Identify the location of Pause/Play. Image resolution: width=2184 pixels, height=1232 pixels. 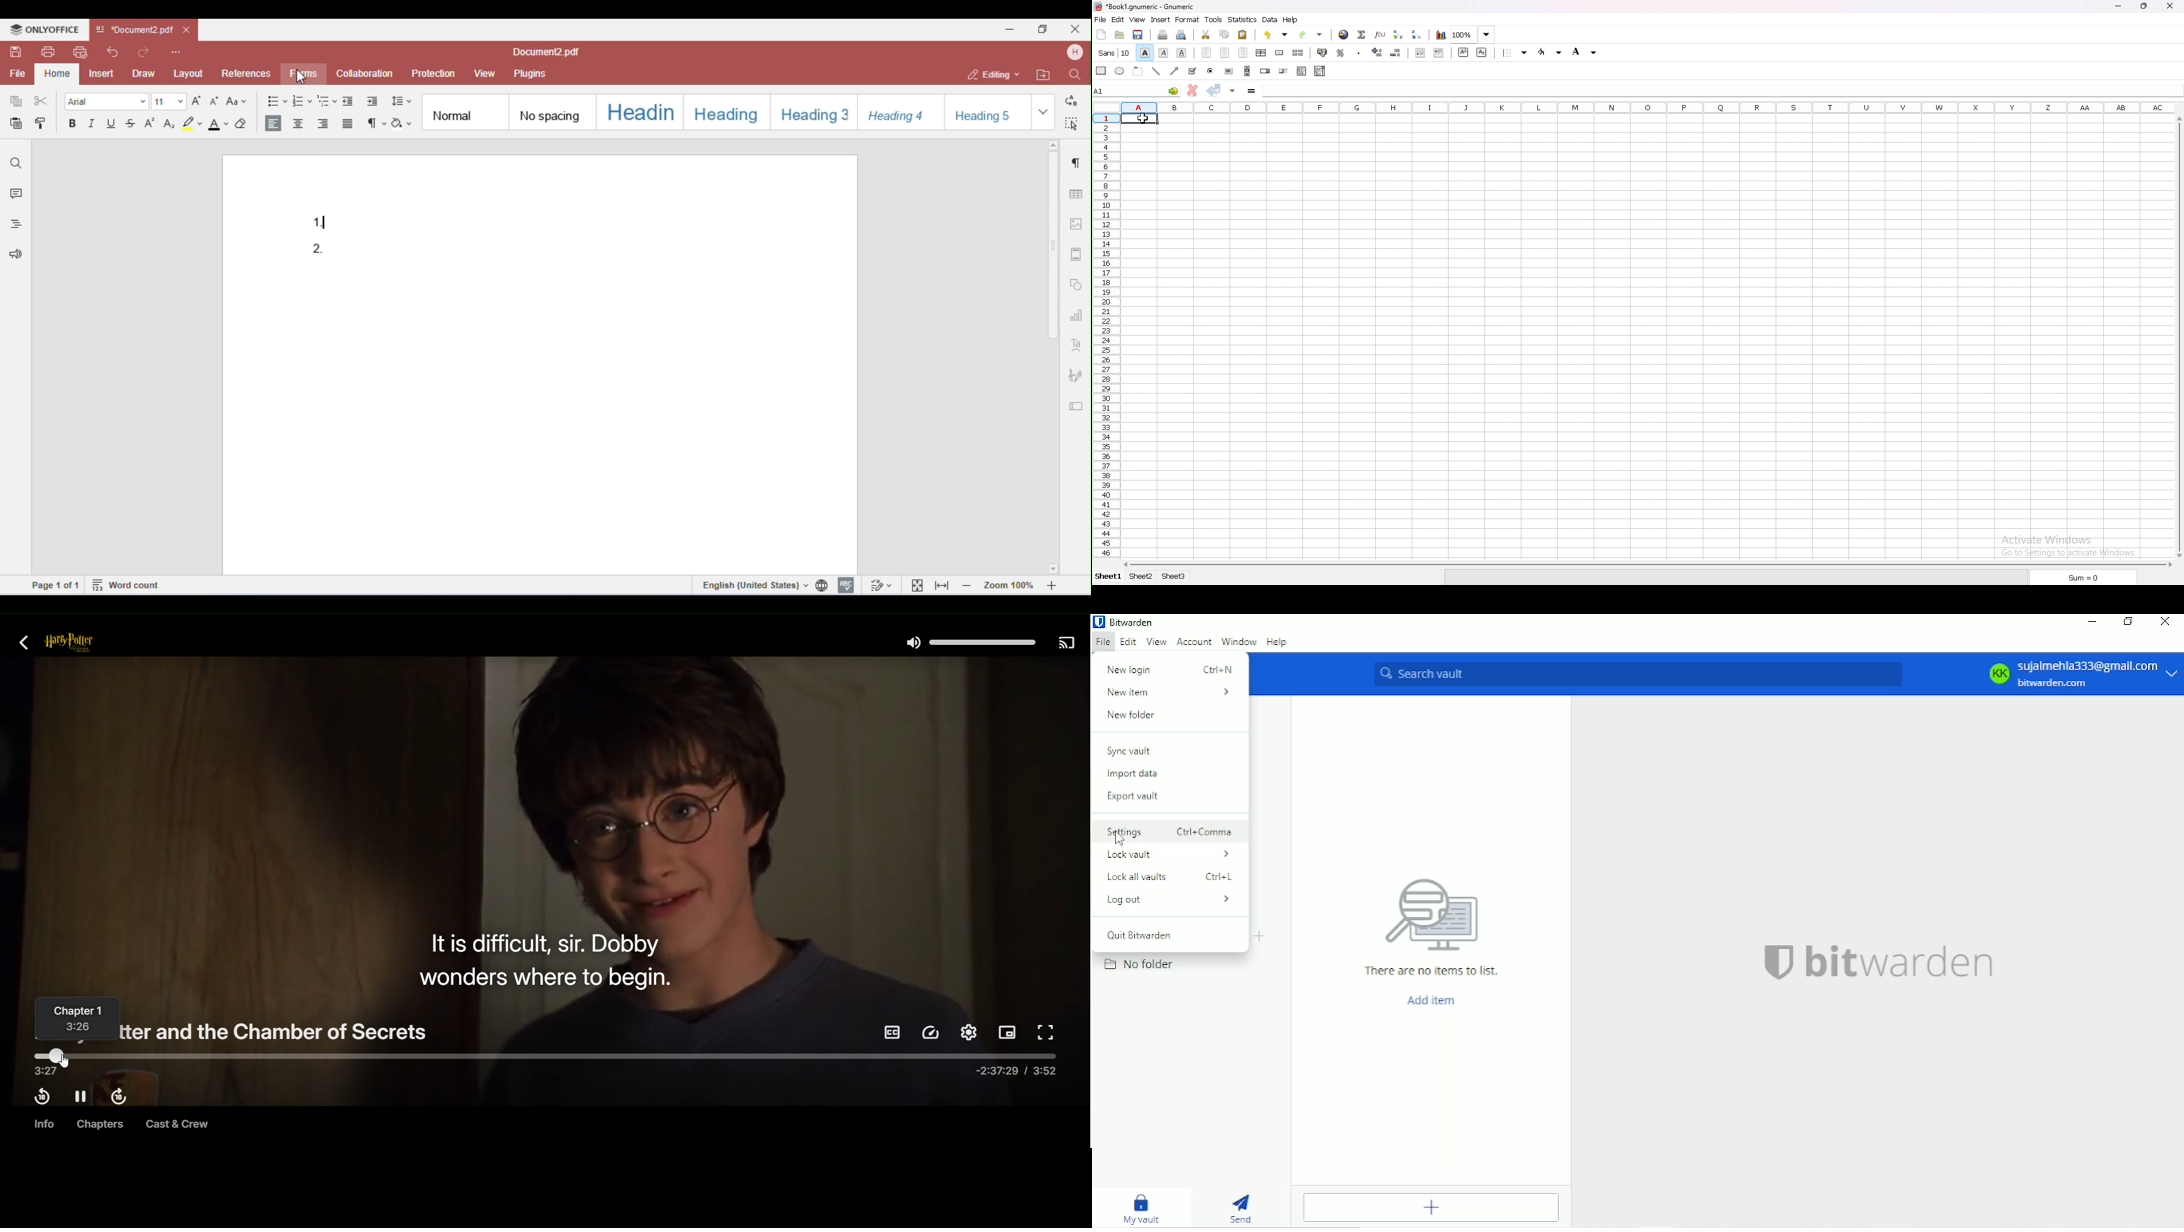
(81, 1097).